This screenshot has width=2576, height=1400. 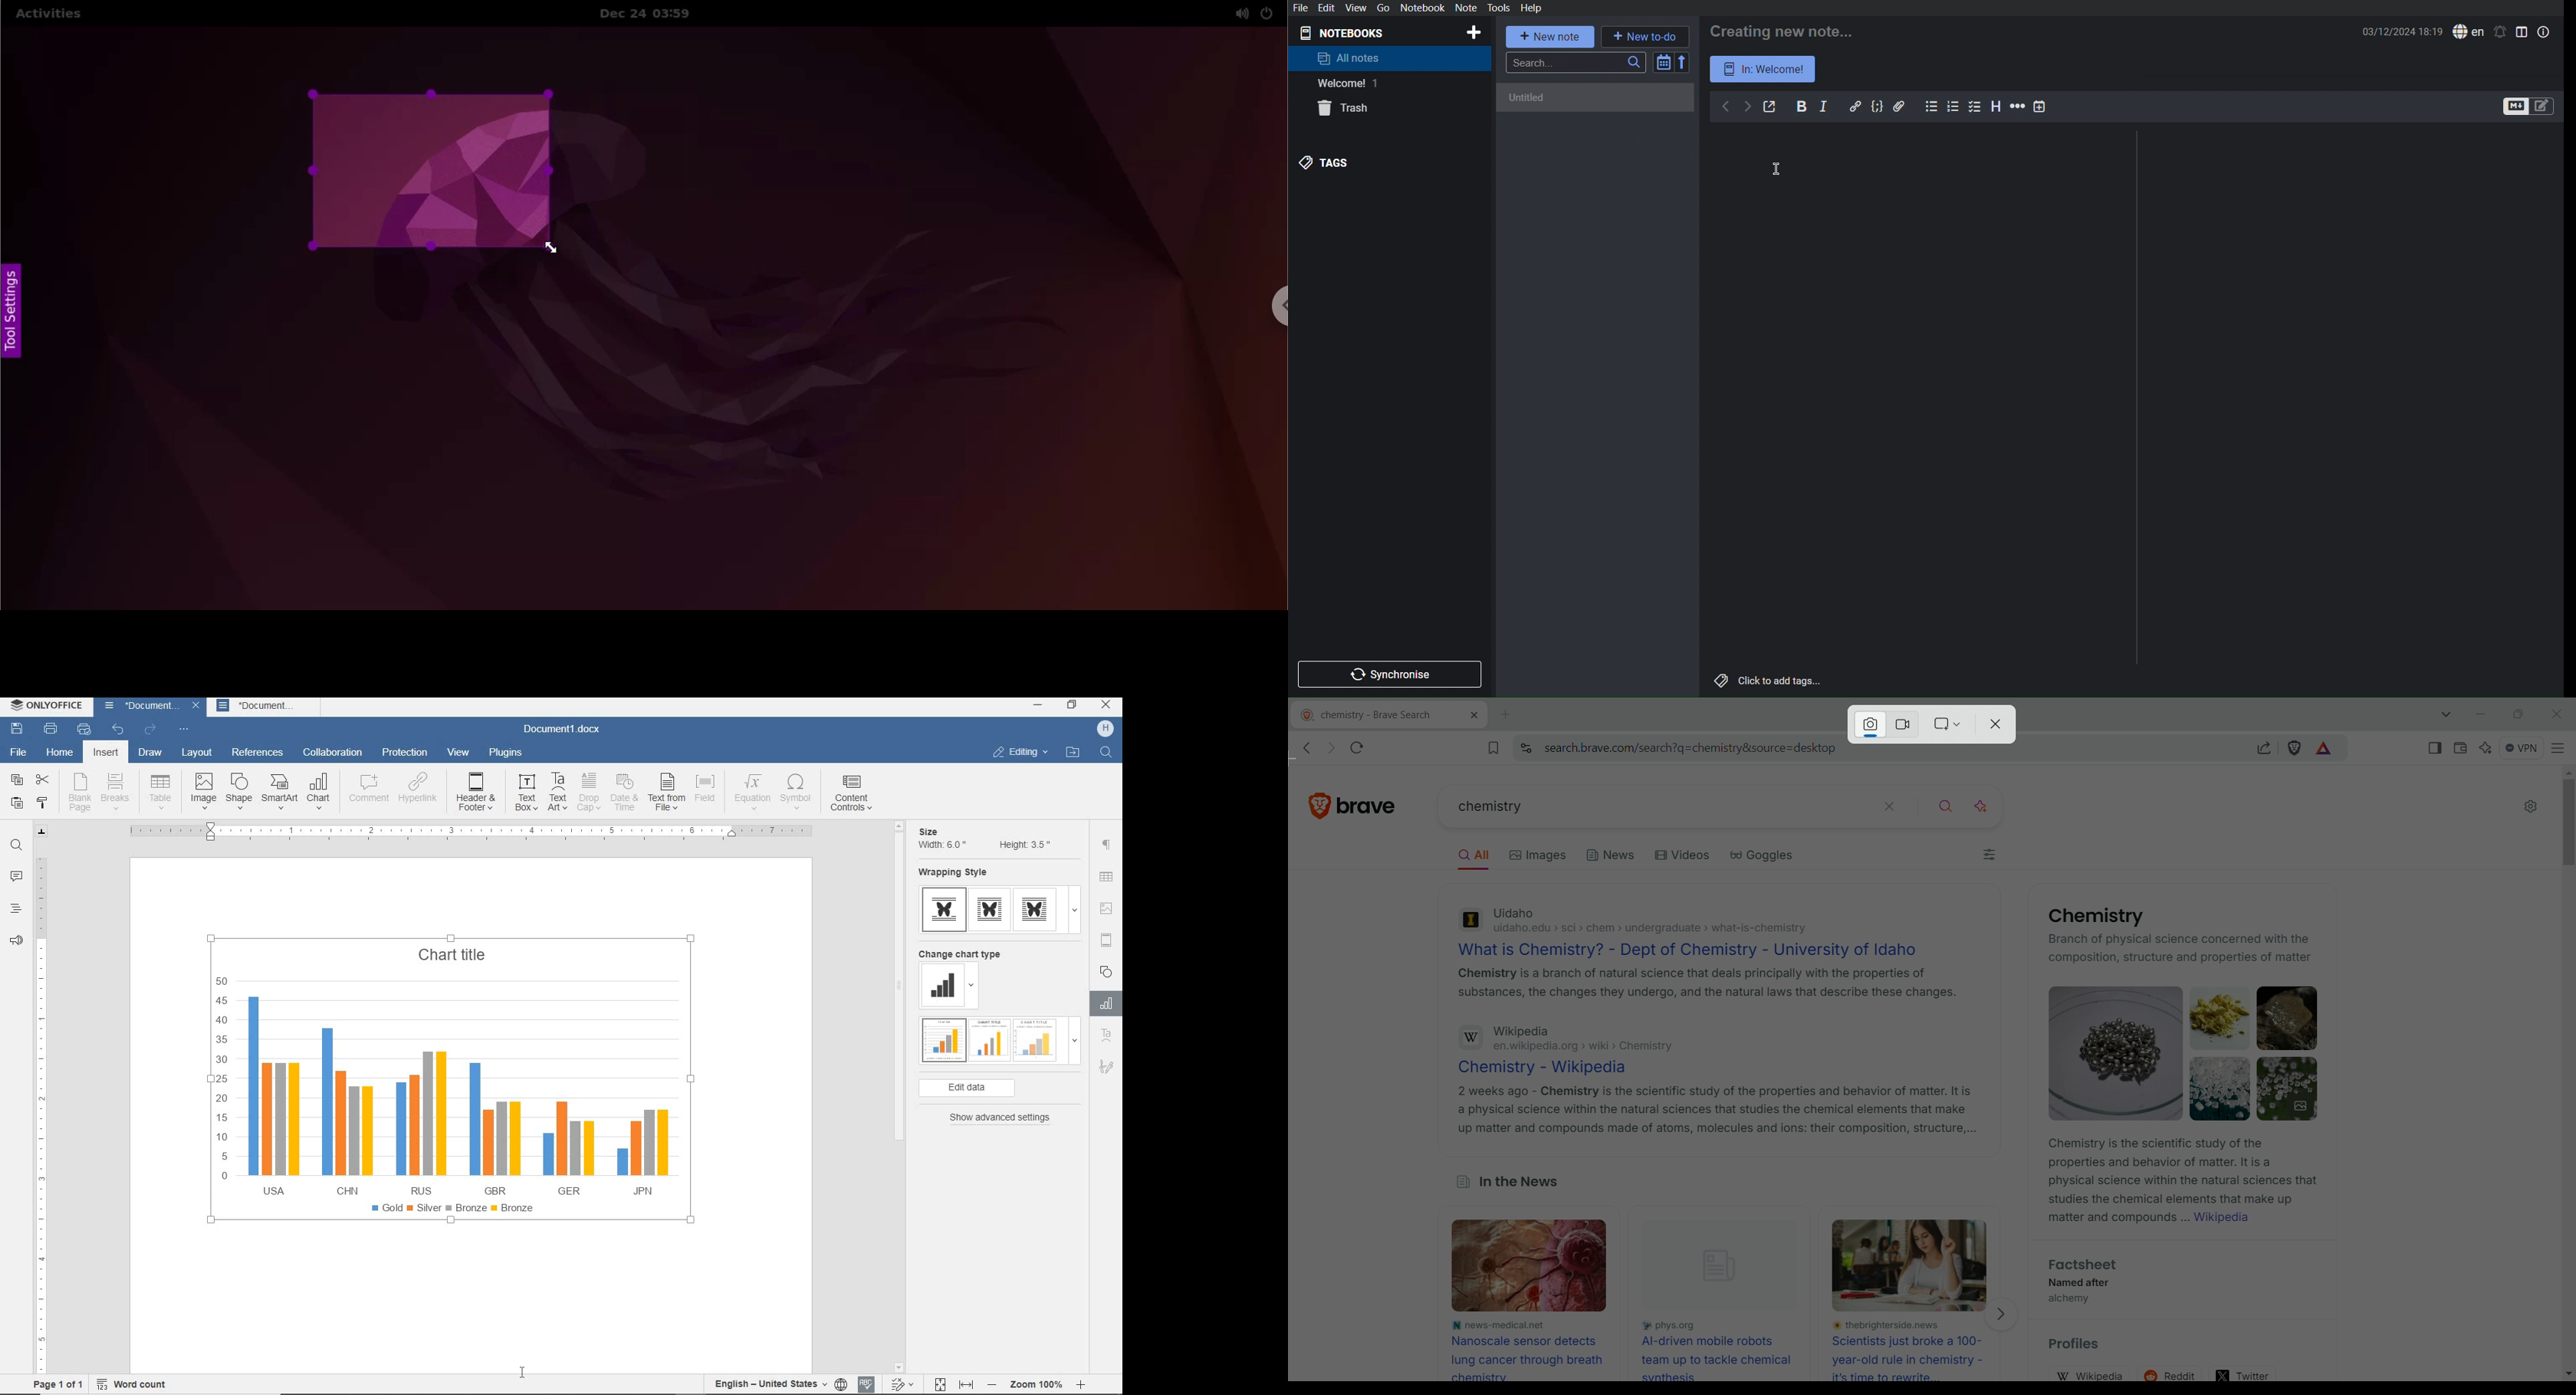 What do you see at coordinates (1473, 33) in the screenshot?
I see `Add` at bounding box center [1473, 33].